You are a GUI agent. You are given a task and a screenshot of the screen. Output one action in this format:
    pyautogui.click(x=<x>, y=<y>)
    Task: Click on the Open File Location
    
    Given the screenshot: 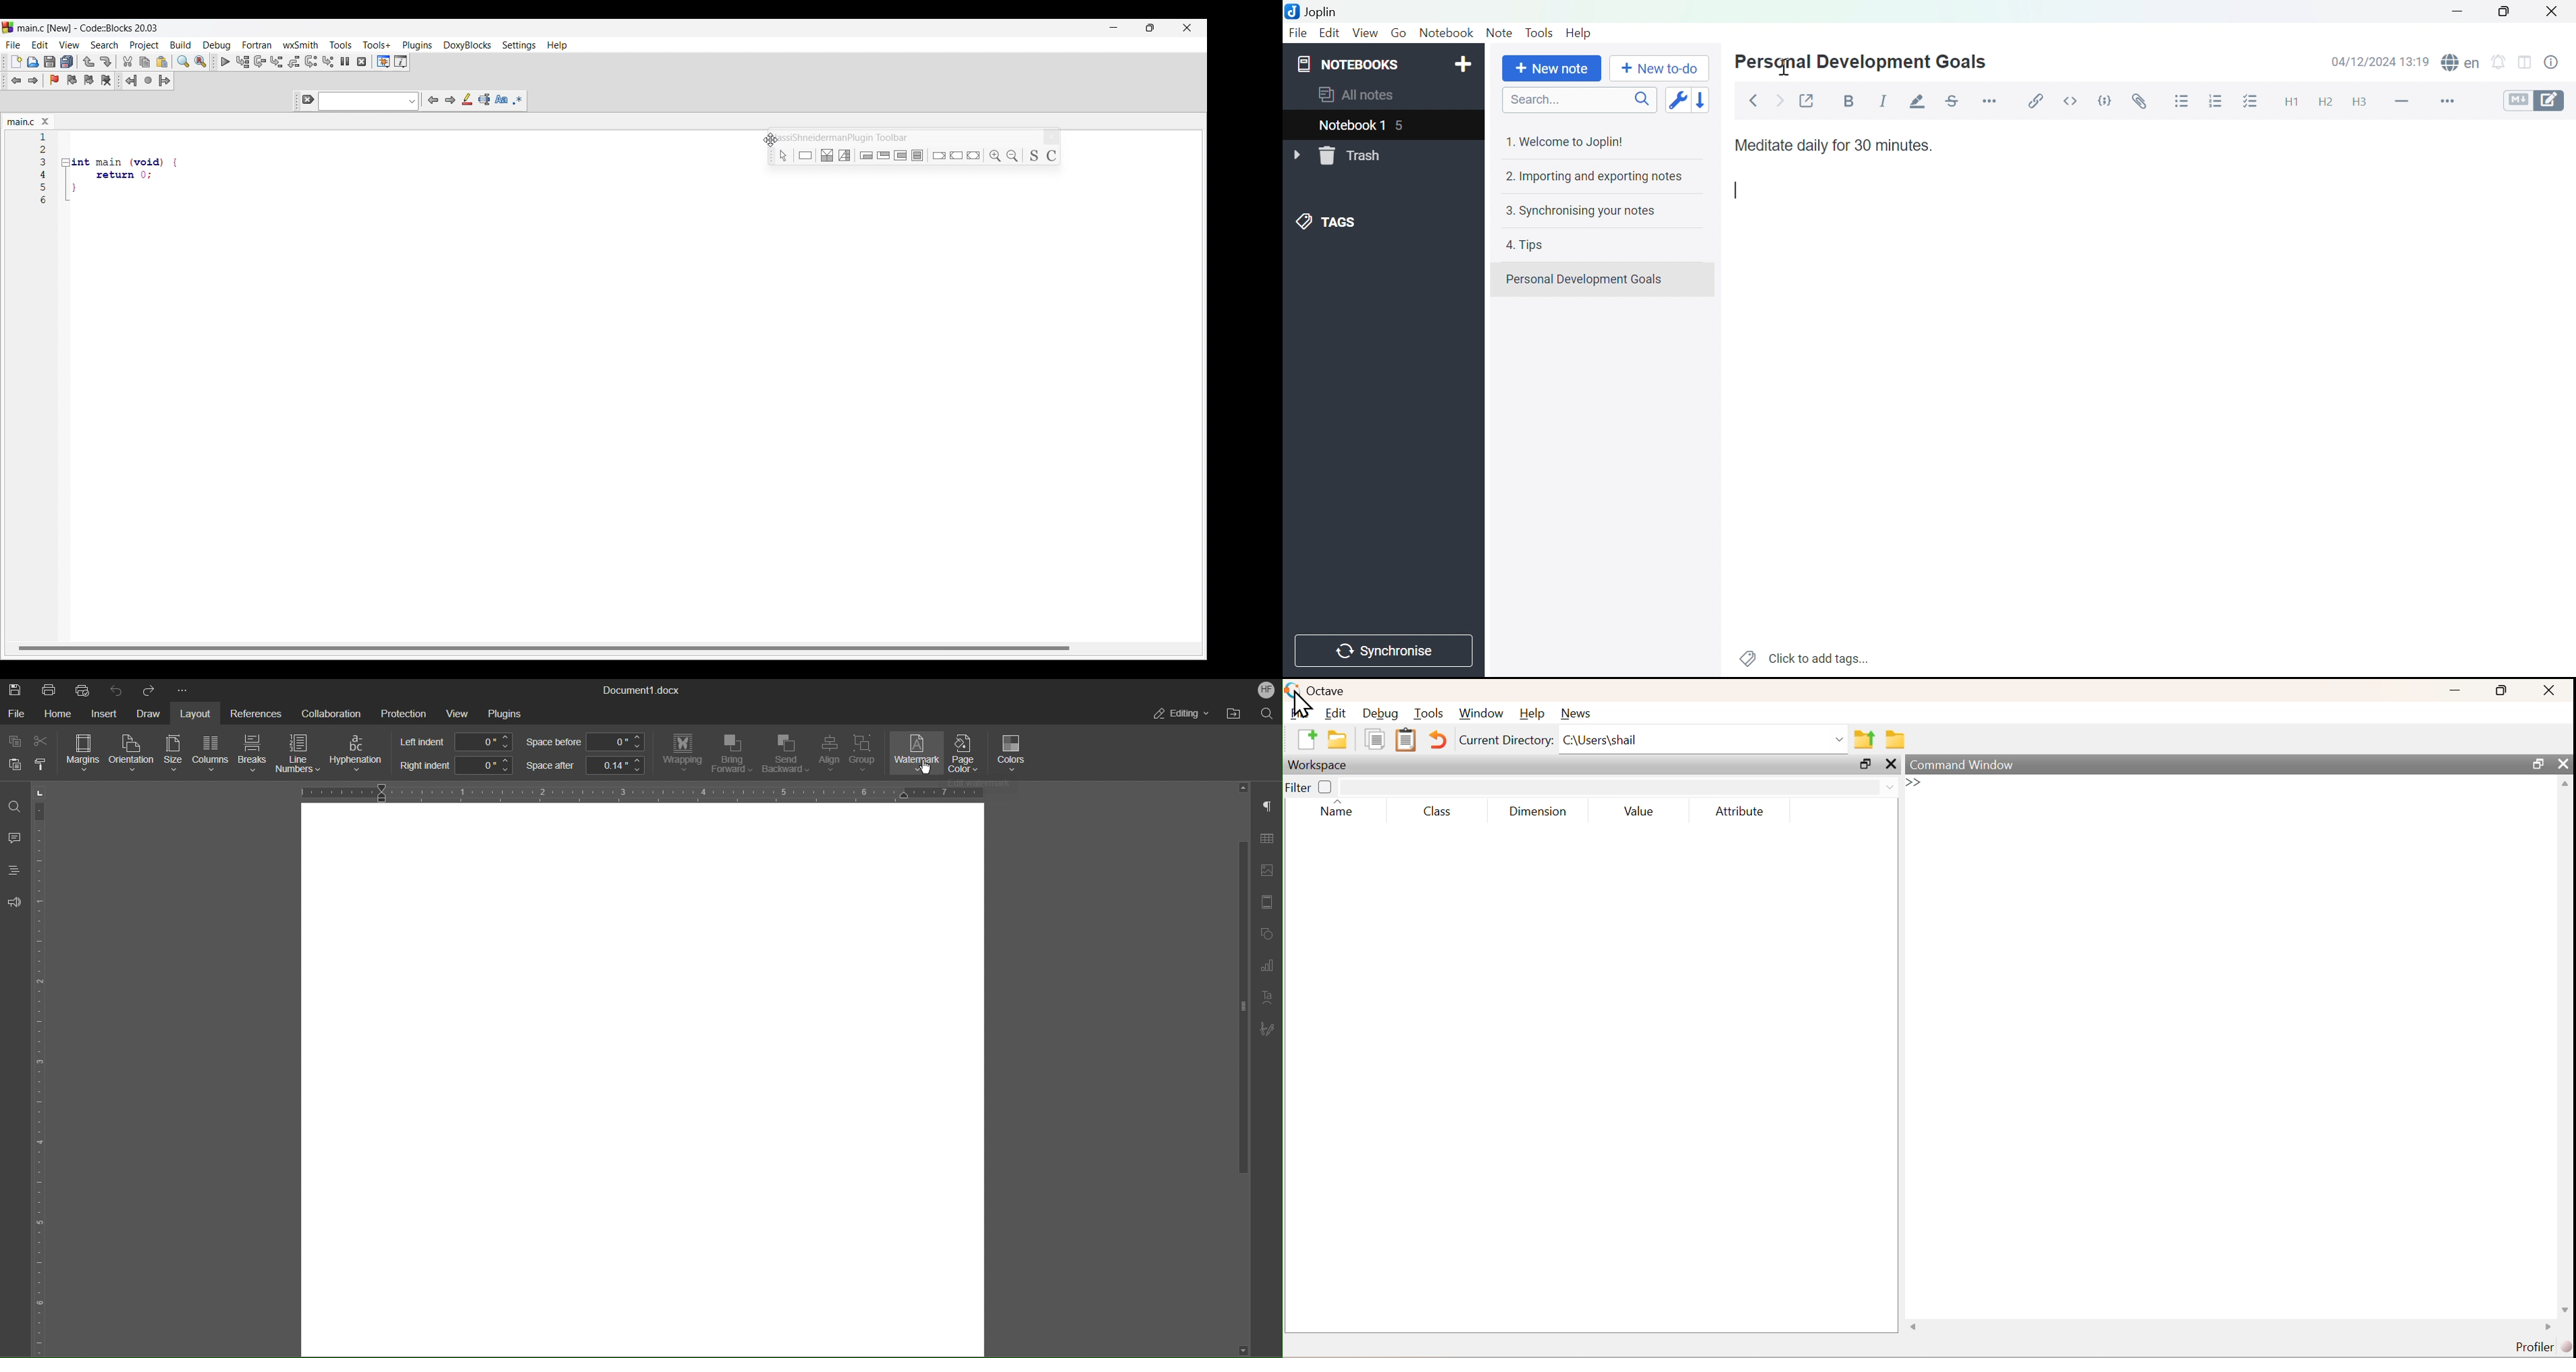 What is the action you would take?
    pyautogui.click(x=1231, y=714)
    